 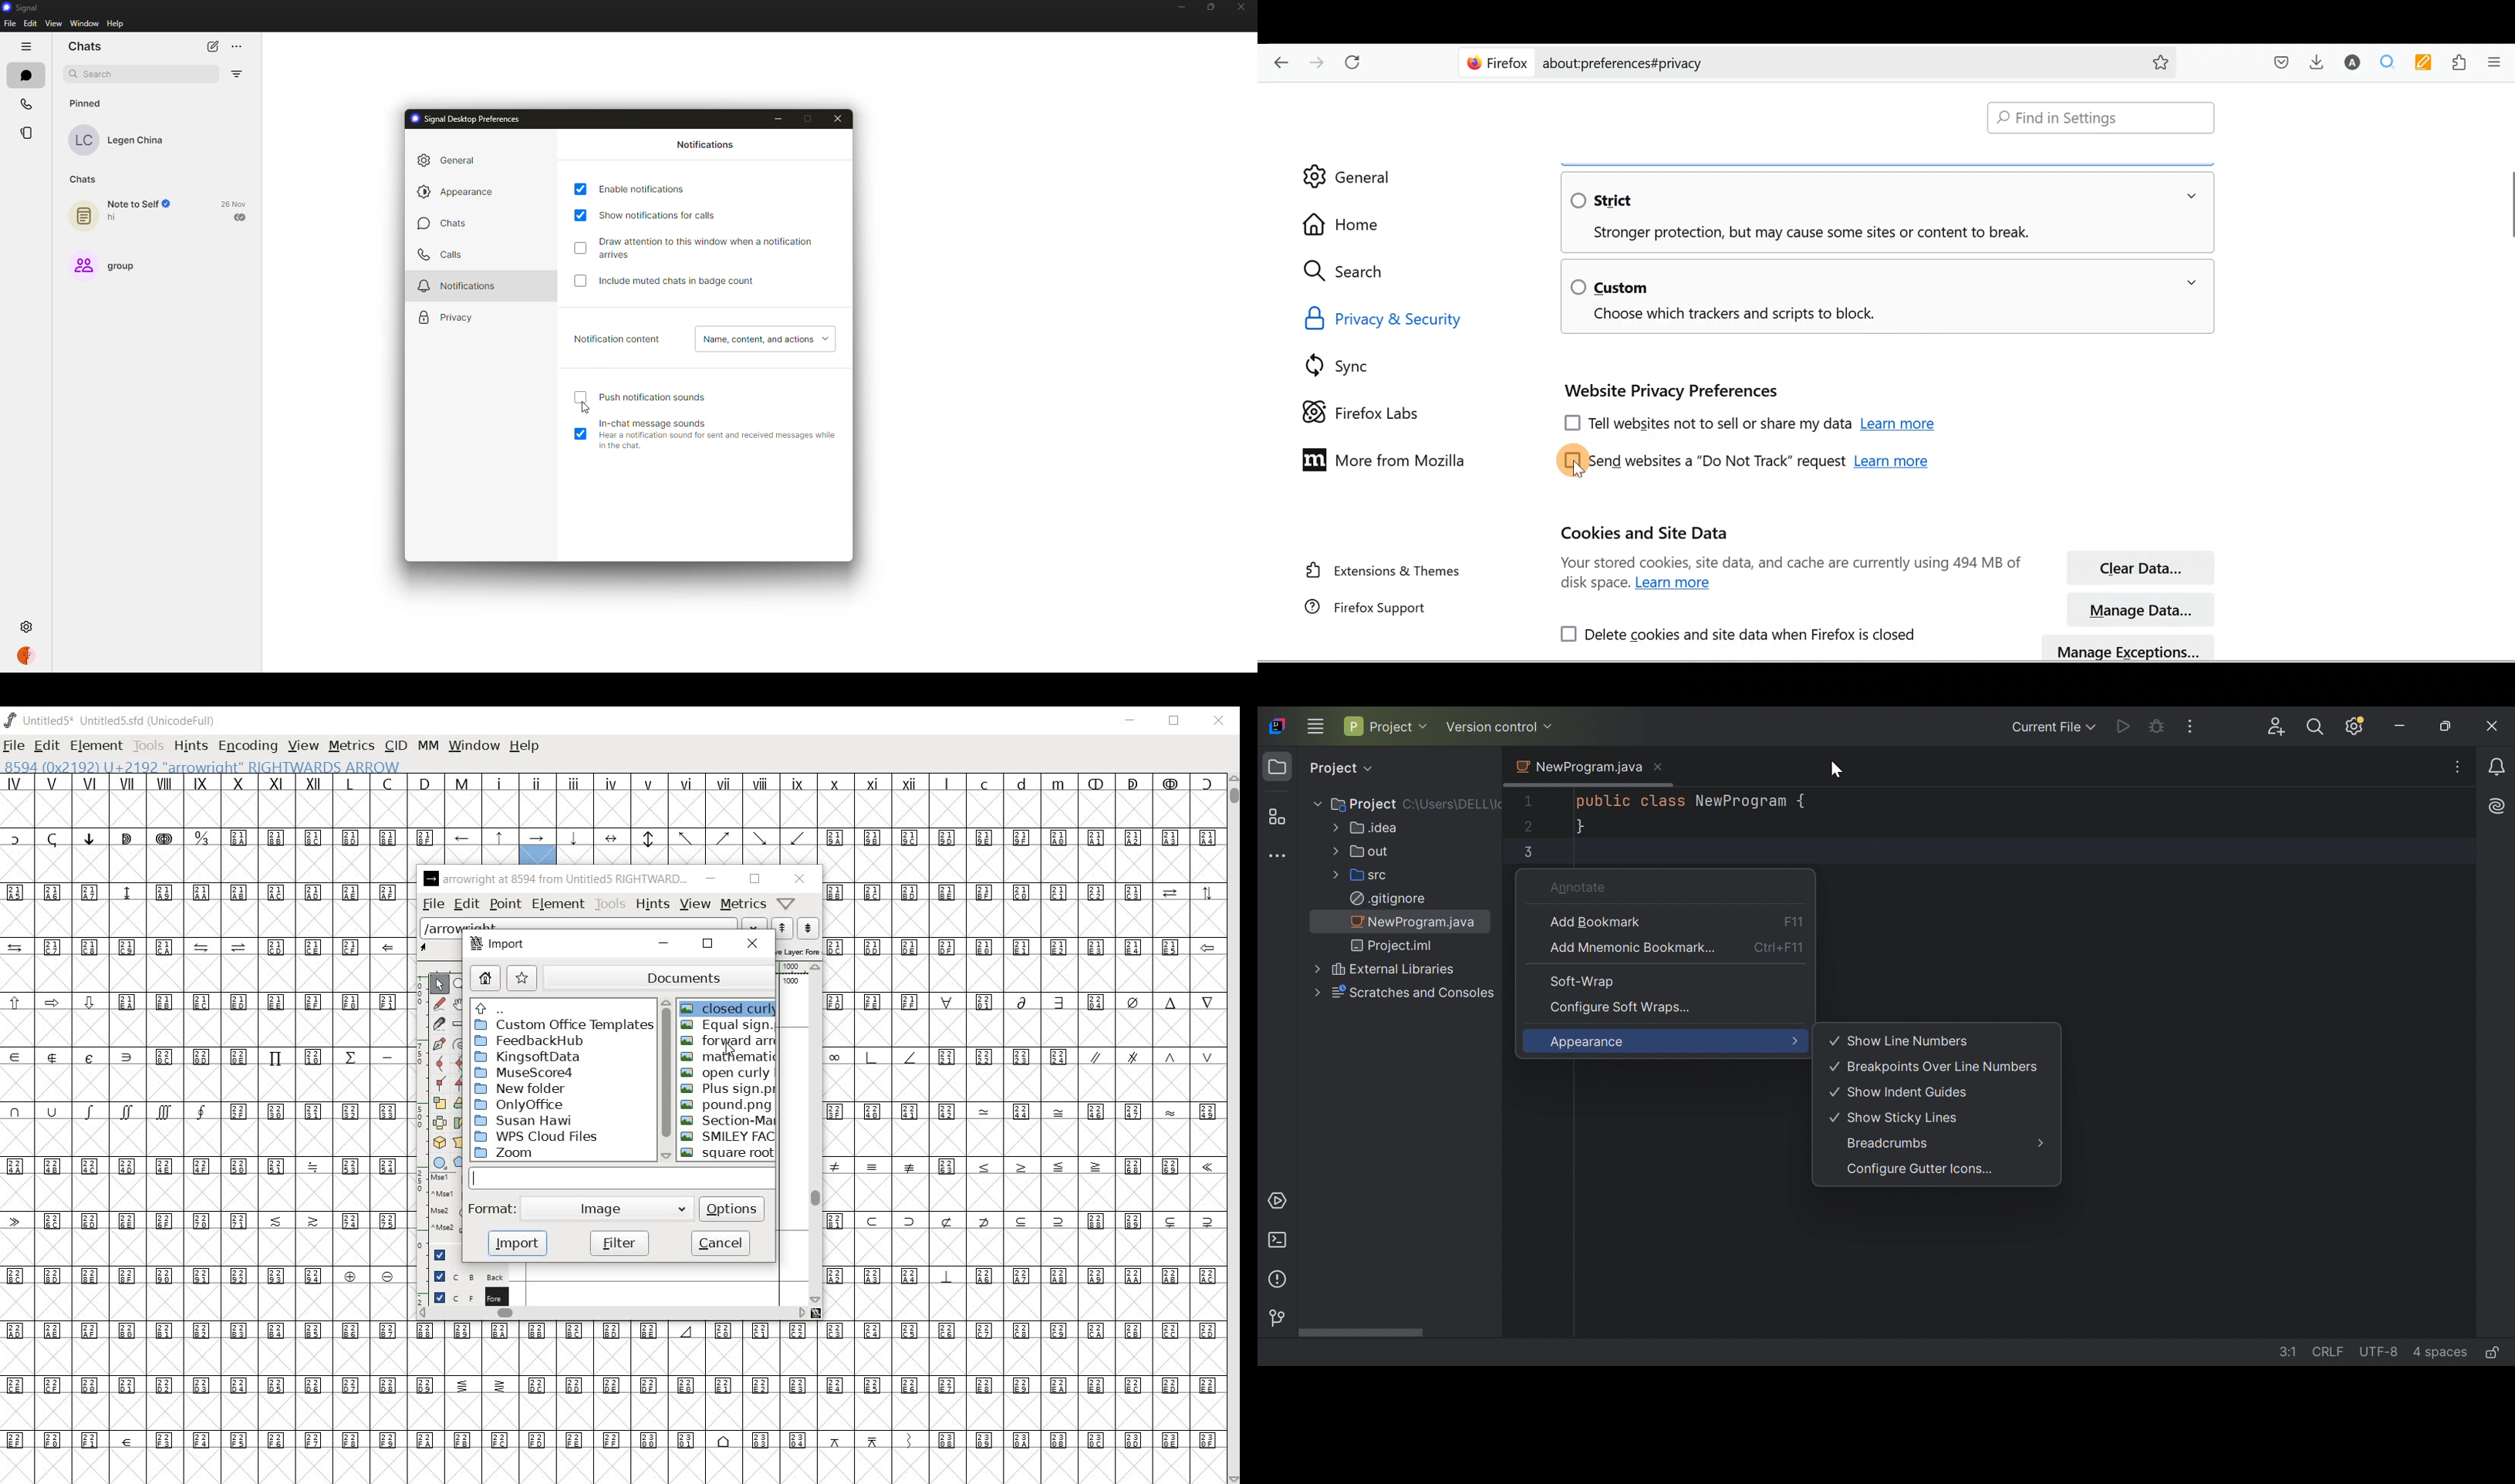 I want to click on MINIMIZE, so click(x=1132, y=720).